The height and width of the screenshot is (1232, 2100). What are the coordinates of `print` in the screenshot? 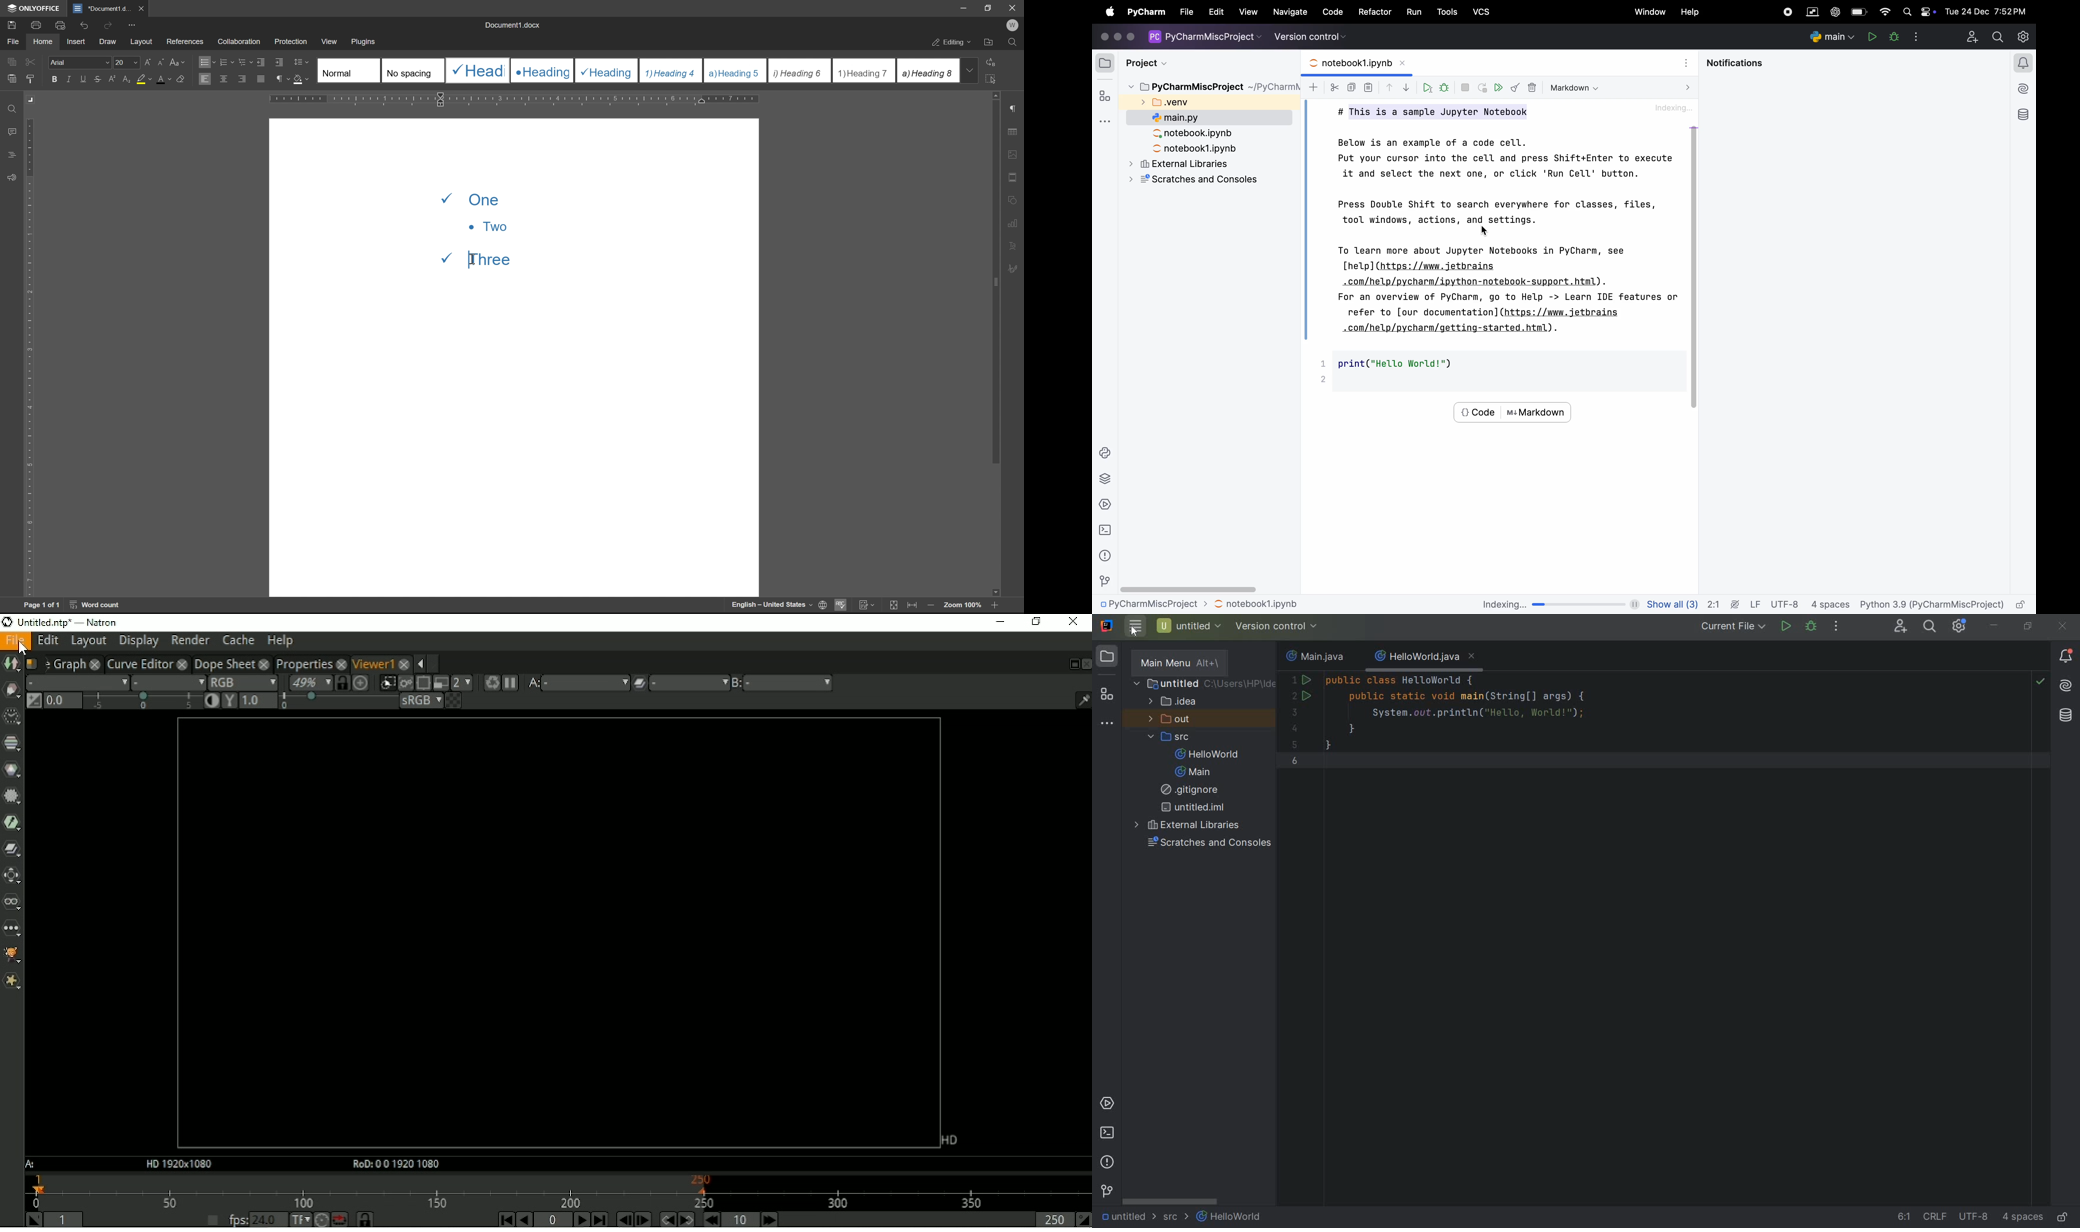 It's located at (38, 24).